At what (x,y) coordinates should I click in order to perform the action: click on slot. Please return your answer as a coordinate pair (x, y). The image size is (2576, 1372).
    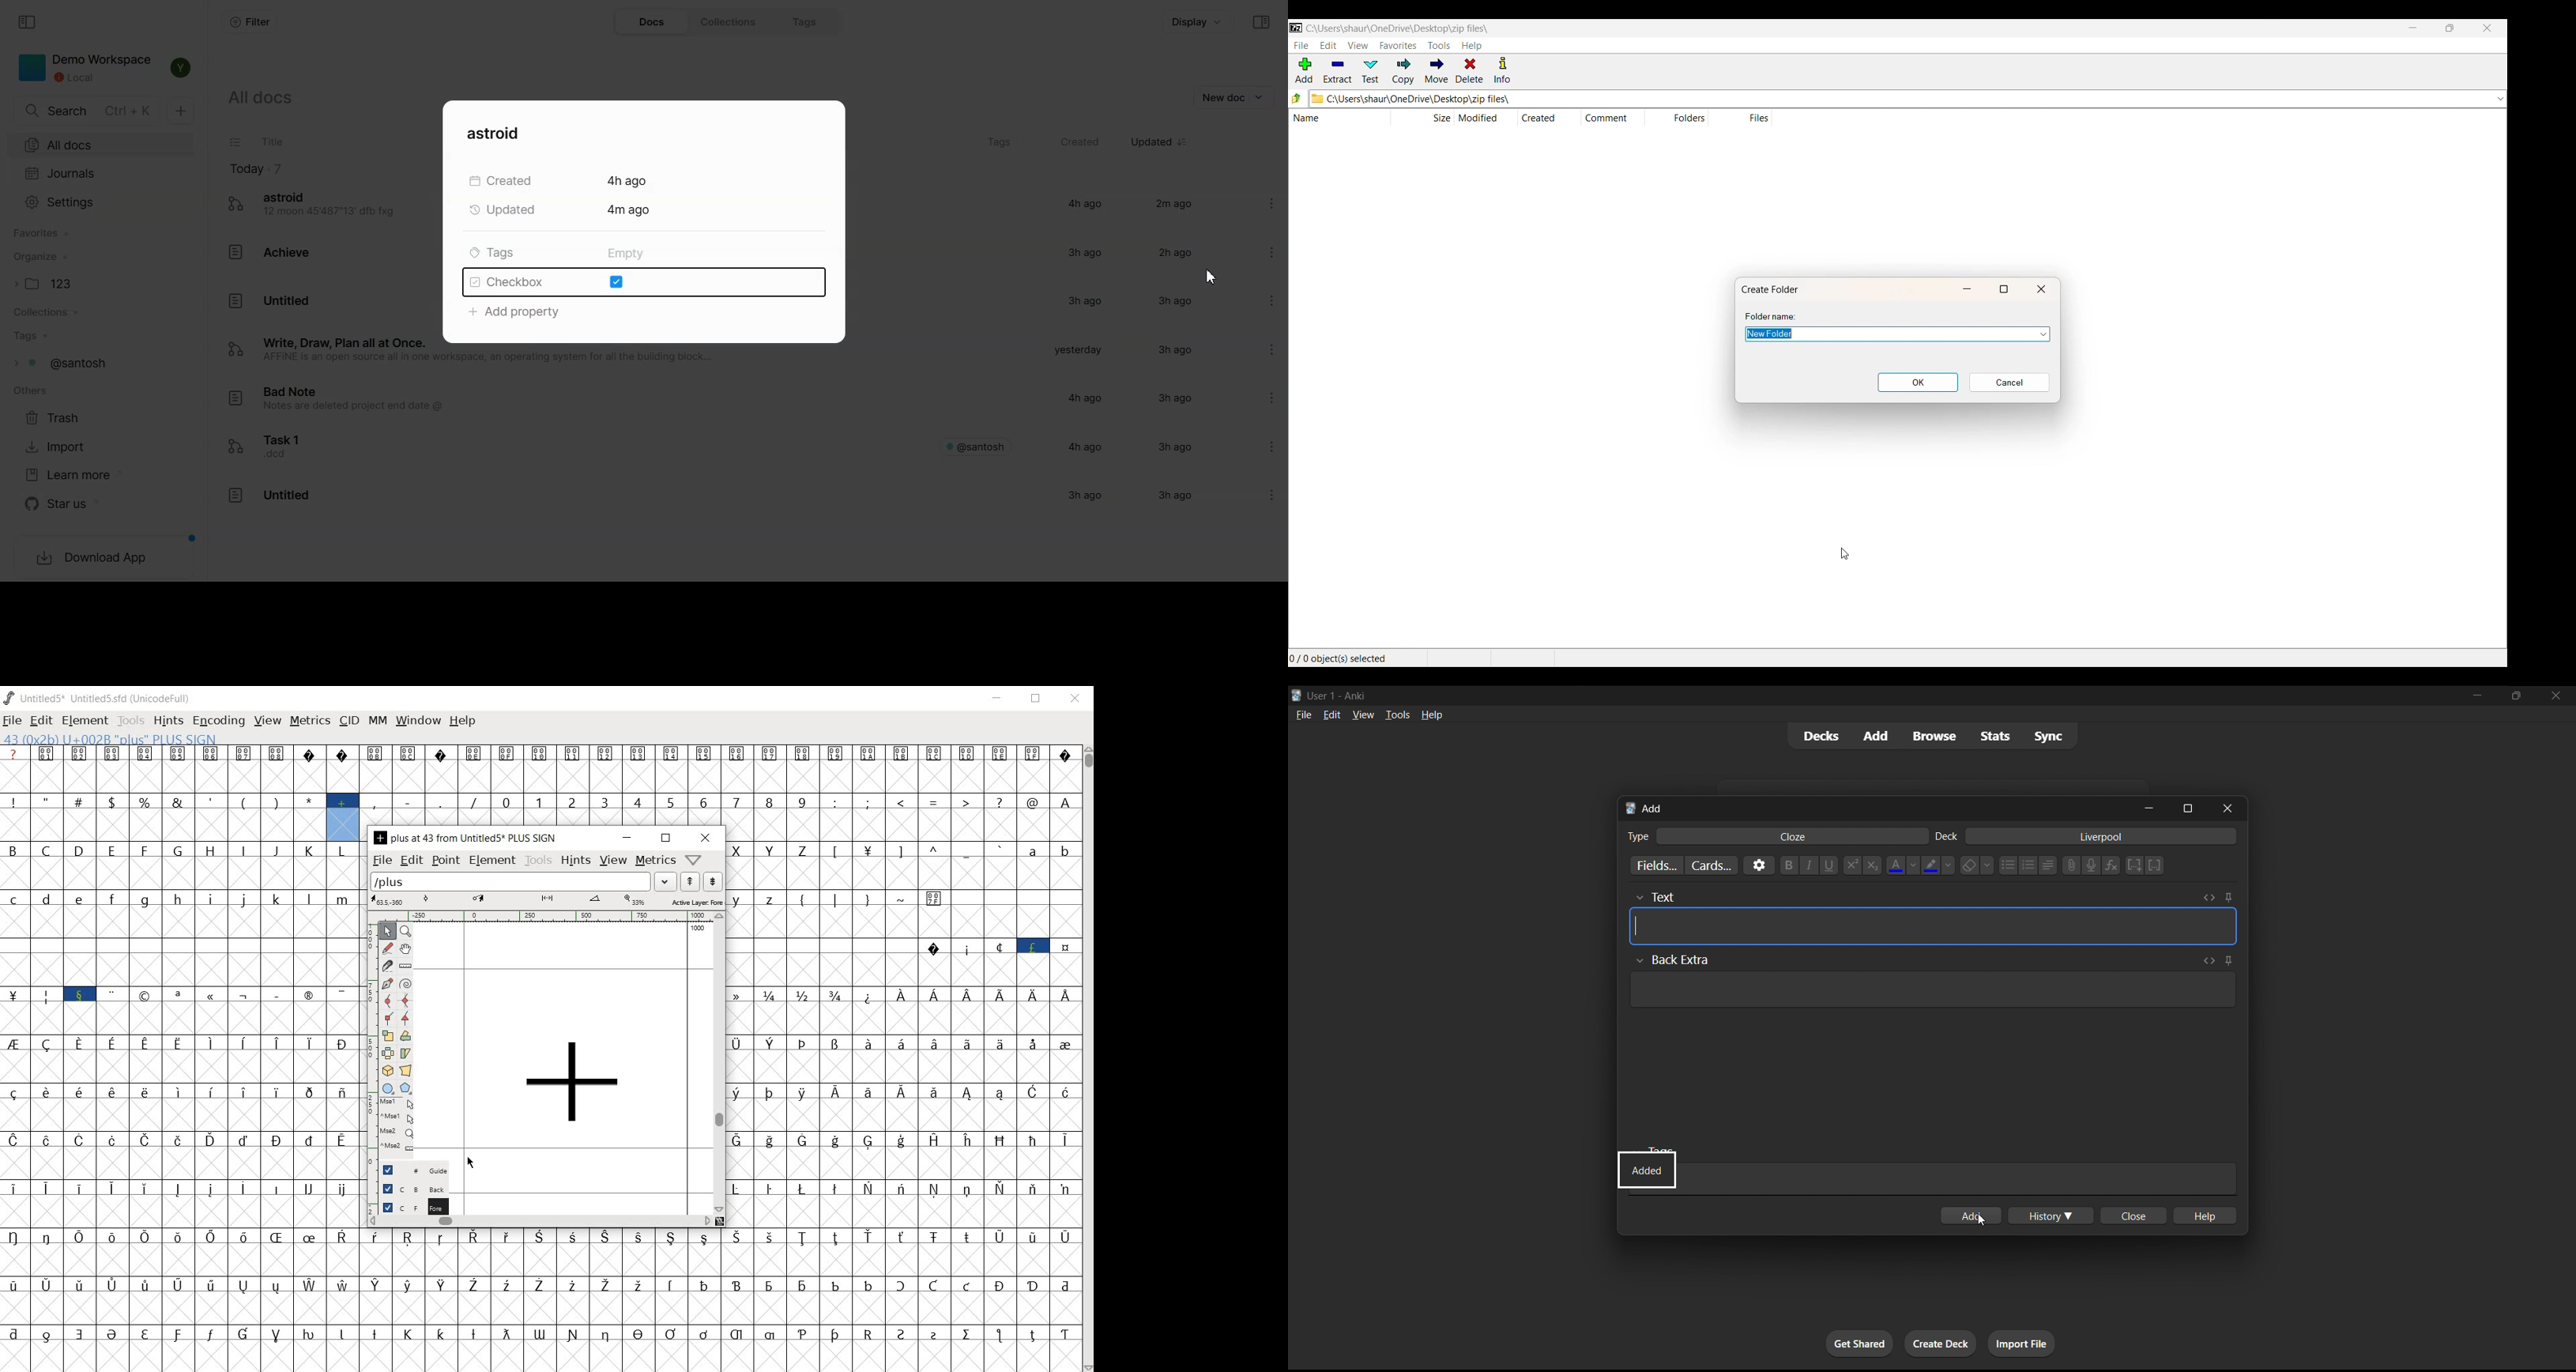
    Looking at the image, I should click on (181, 963).